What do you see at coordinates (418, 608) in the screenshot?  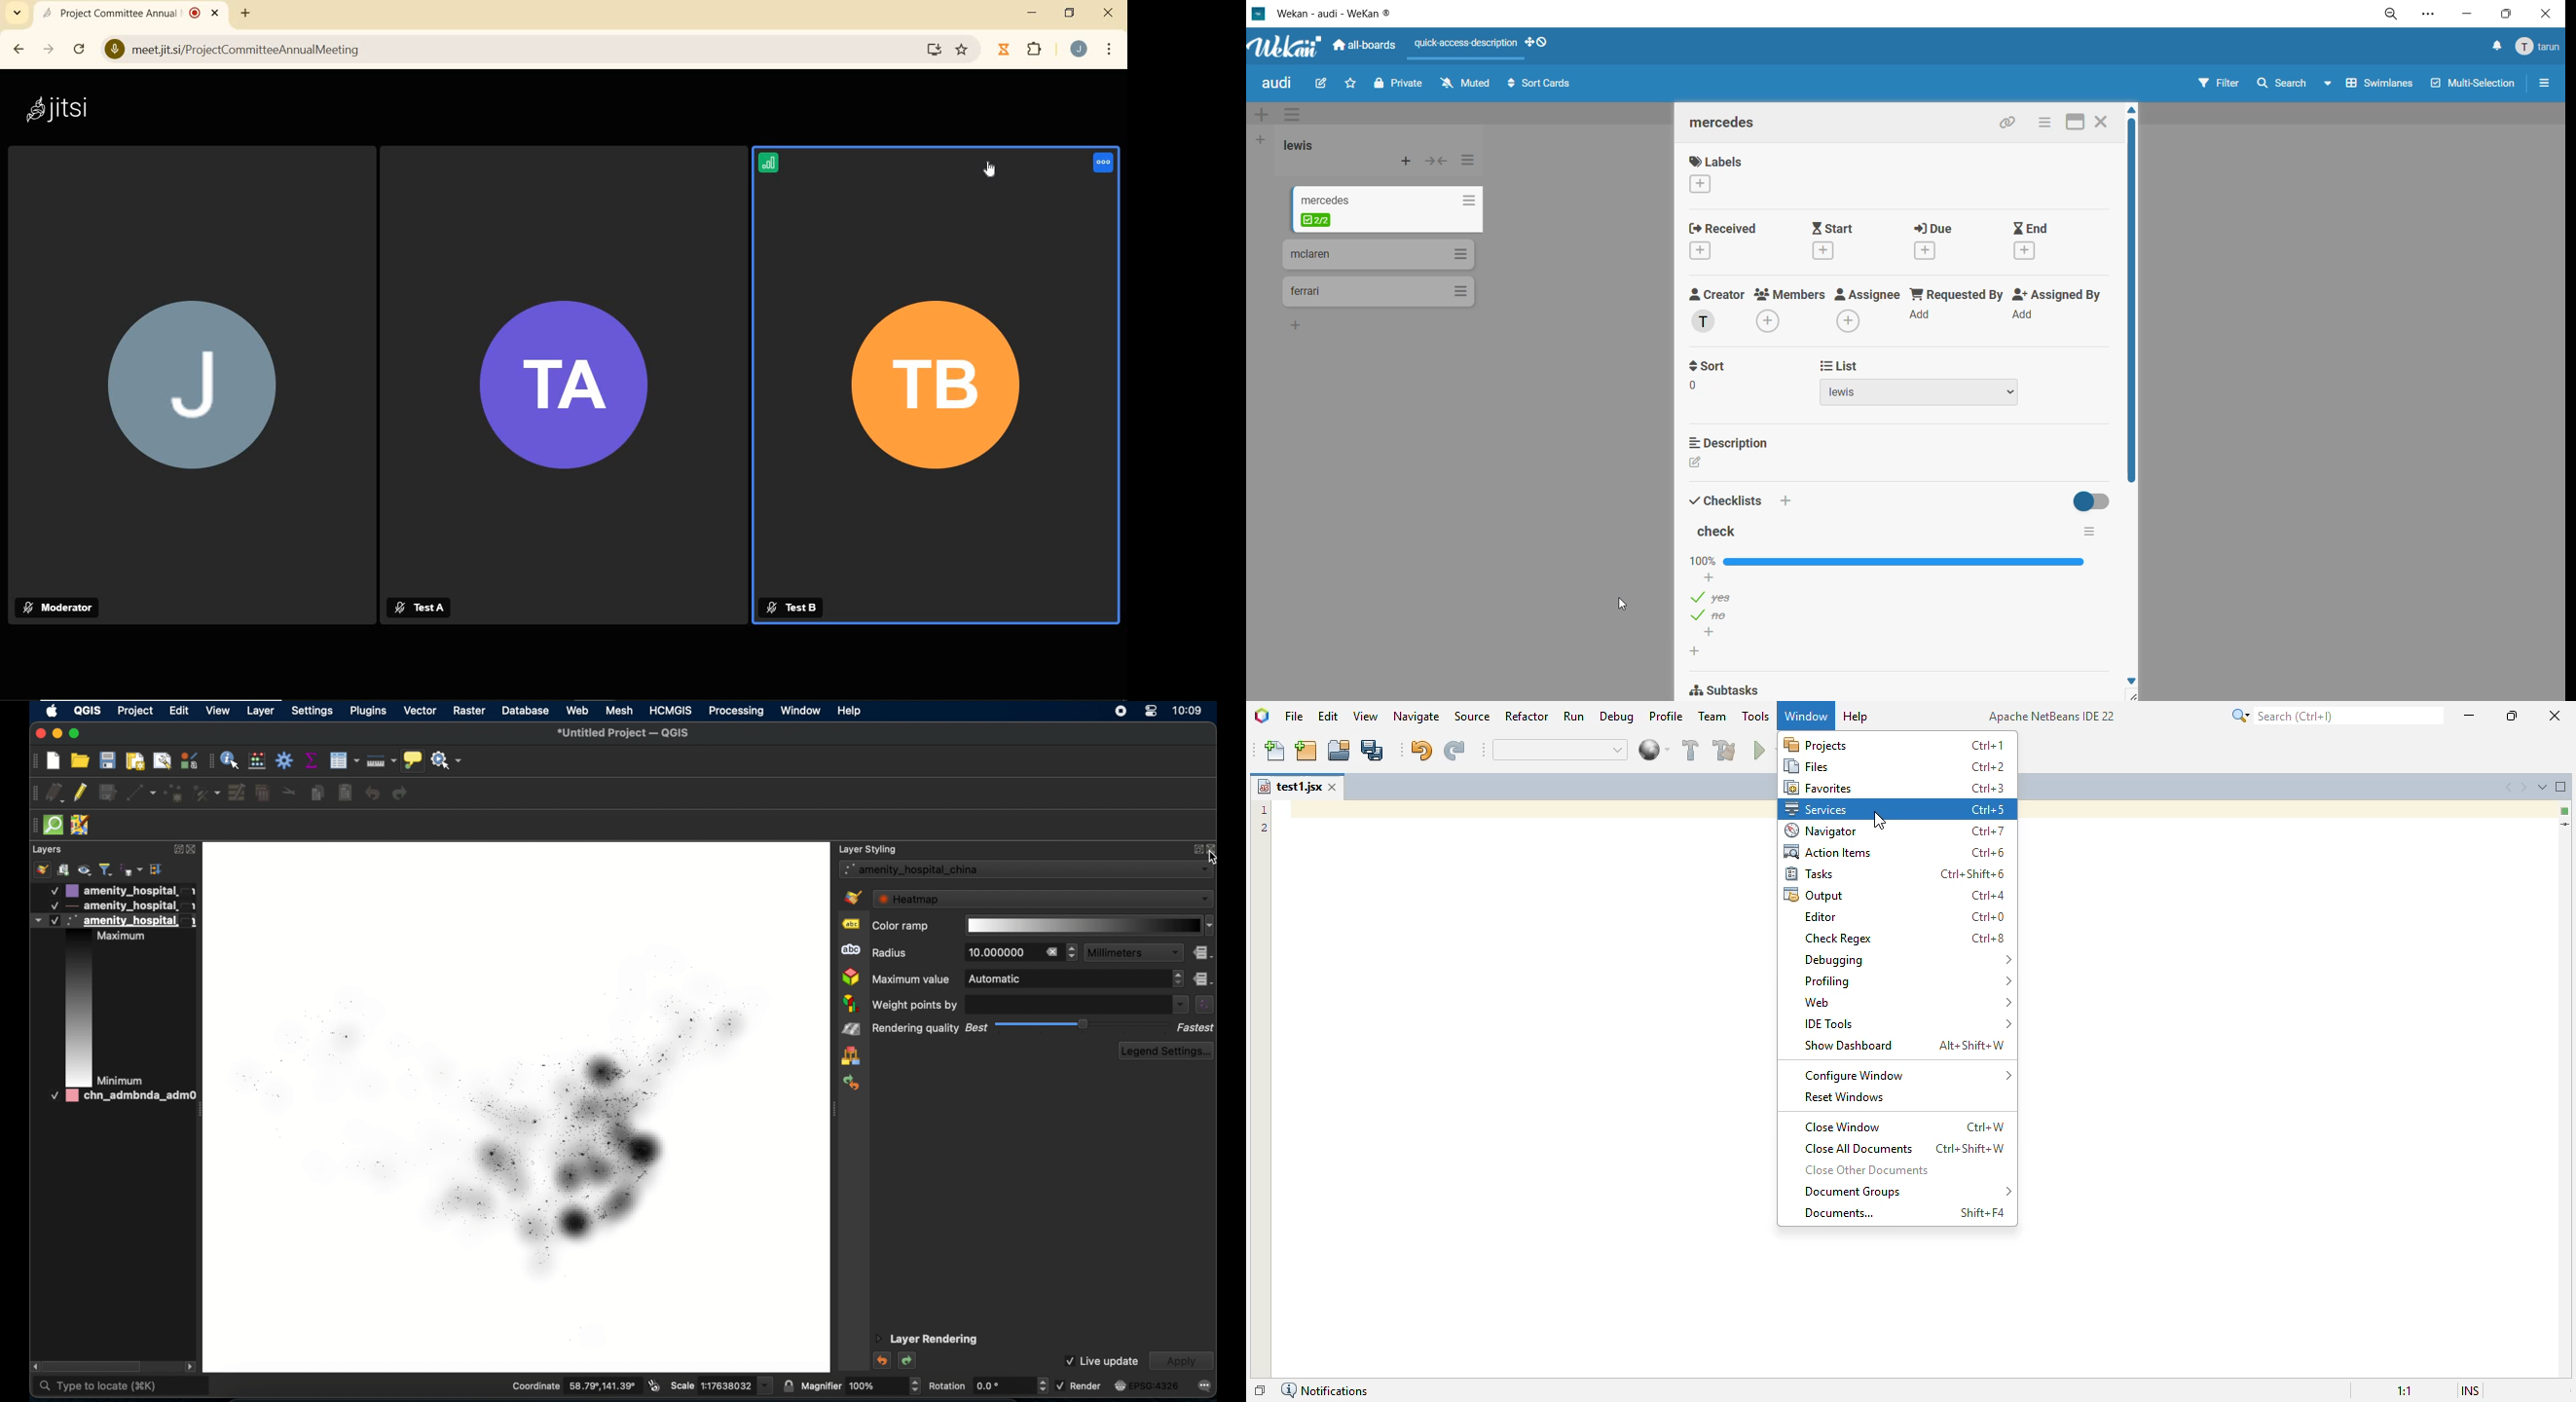 I see `Test A` at bounding box center [418, 608].